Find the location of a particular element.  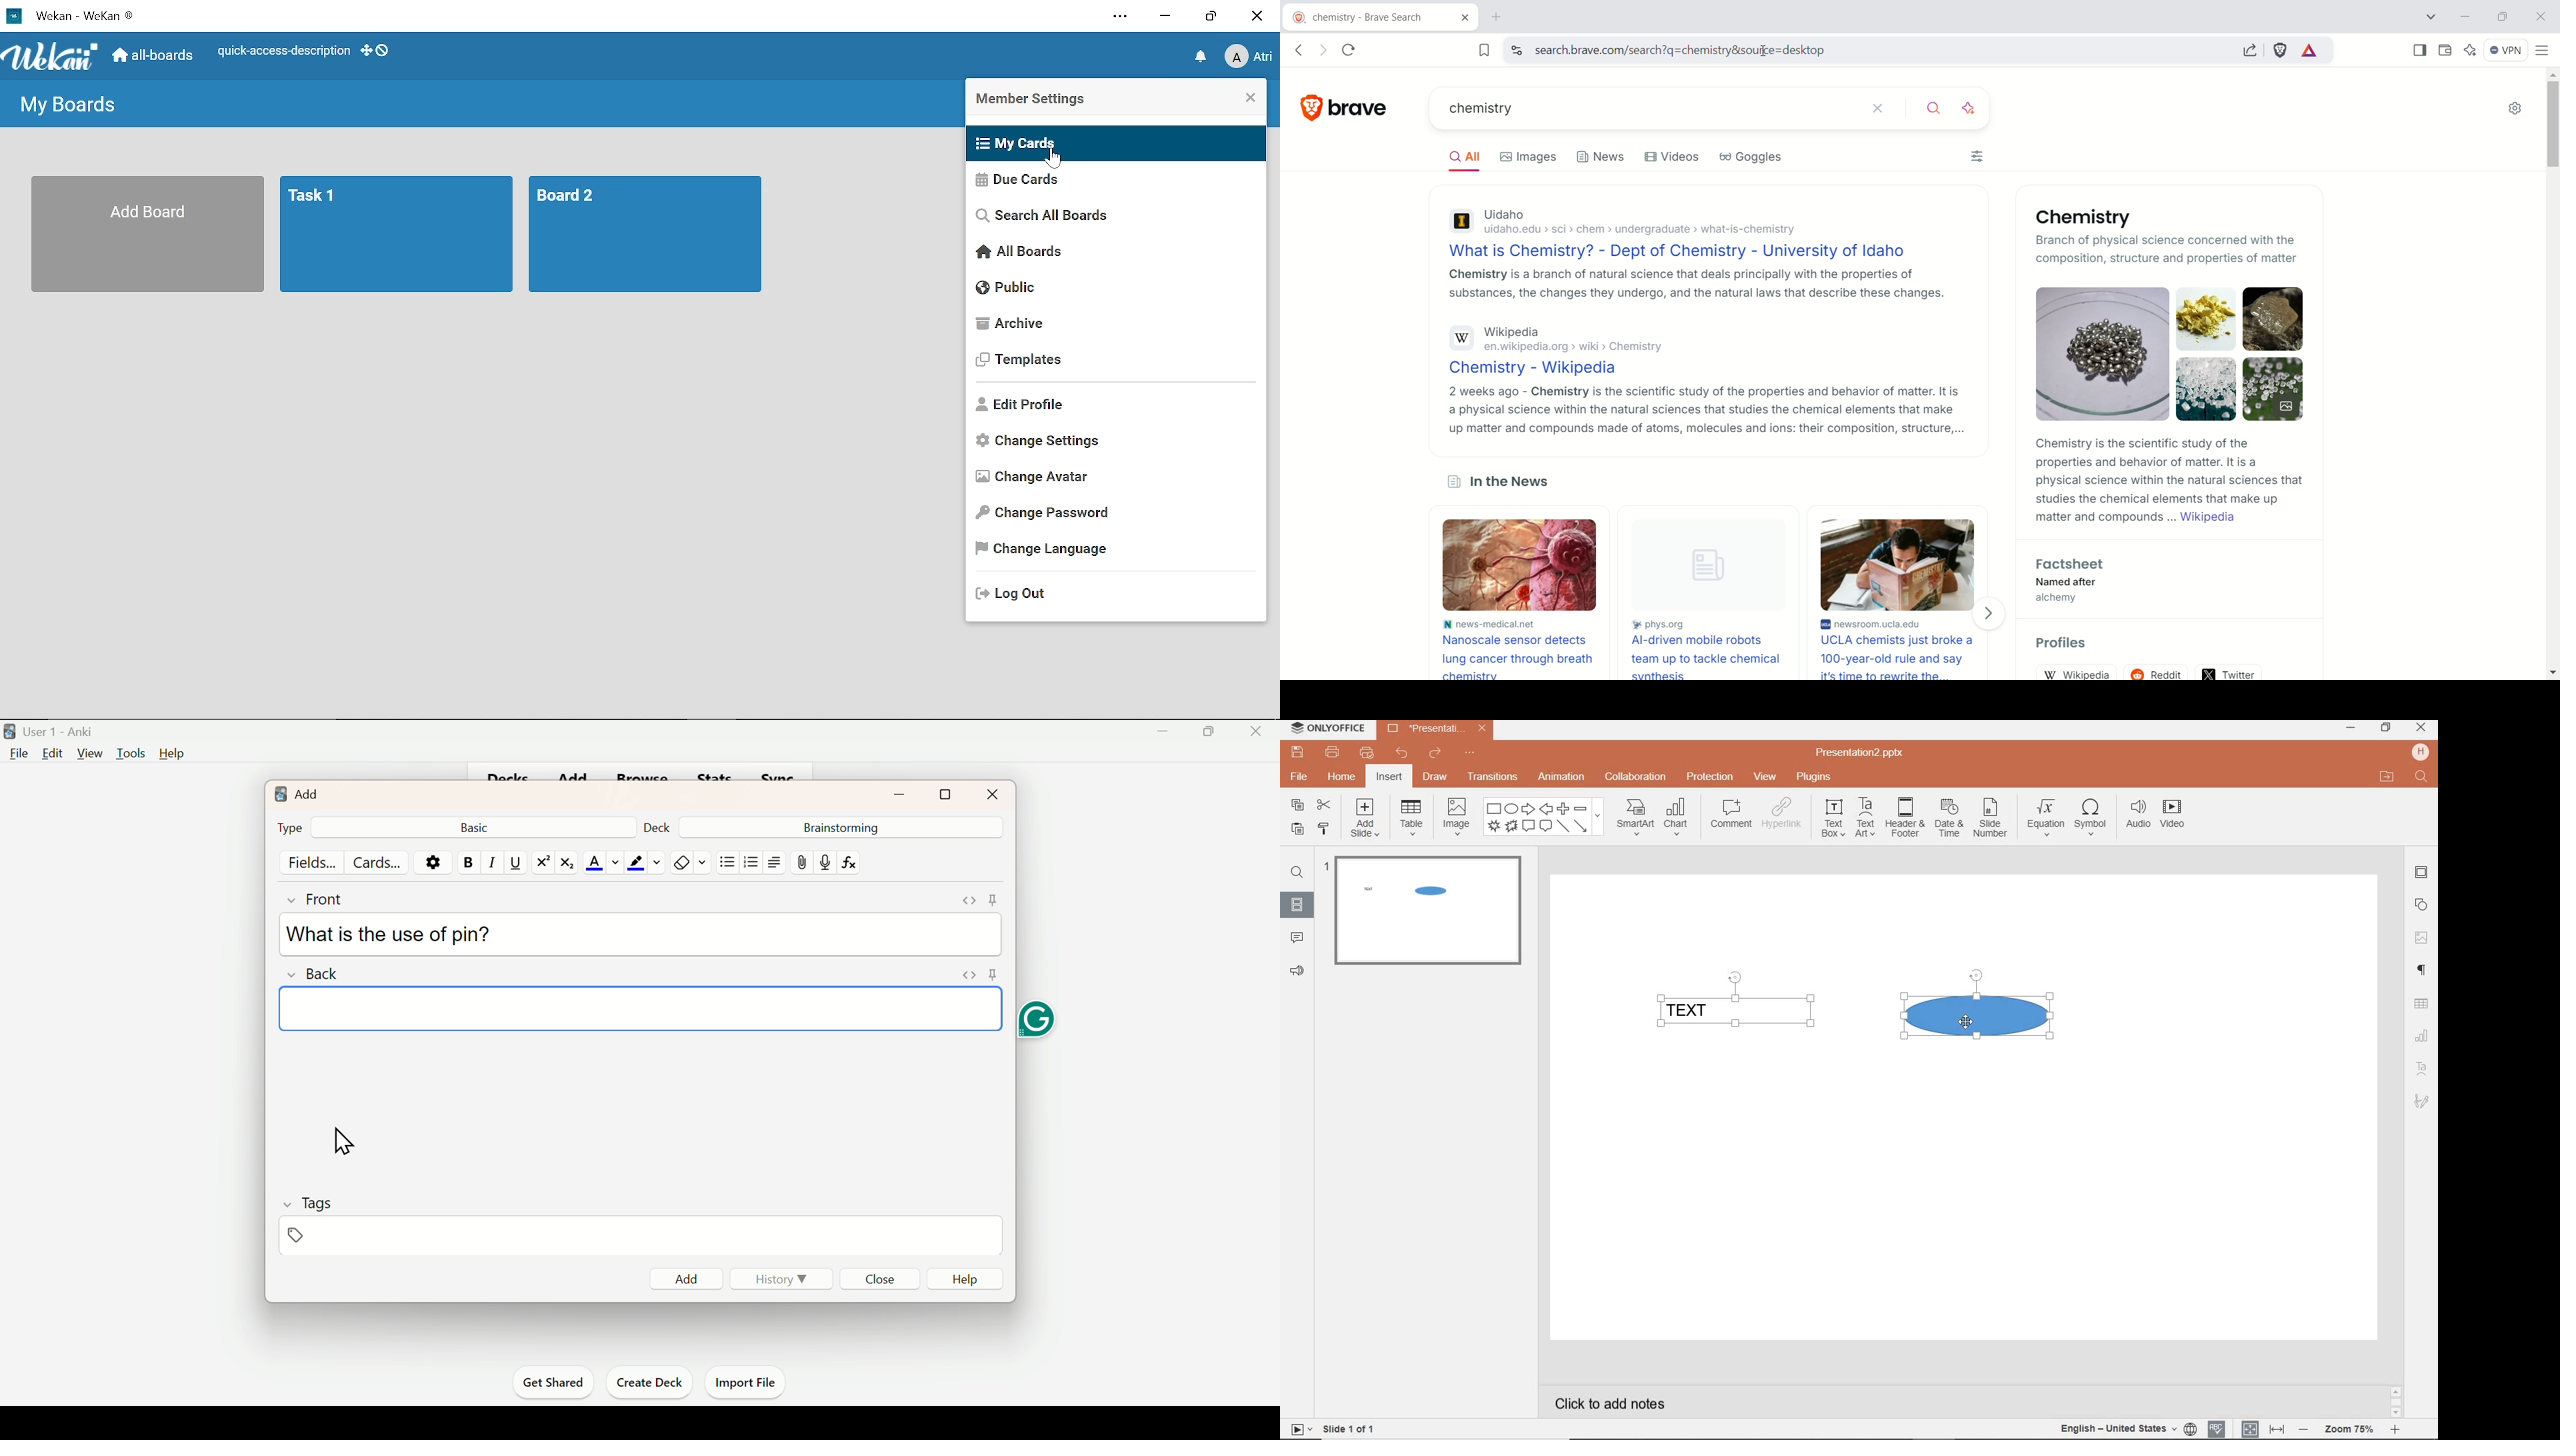

 is located at coordinates (128, 751).